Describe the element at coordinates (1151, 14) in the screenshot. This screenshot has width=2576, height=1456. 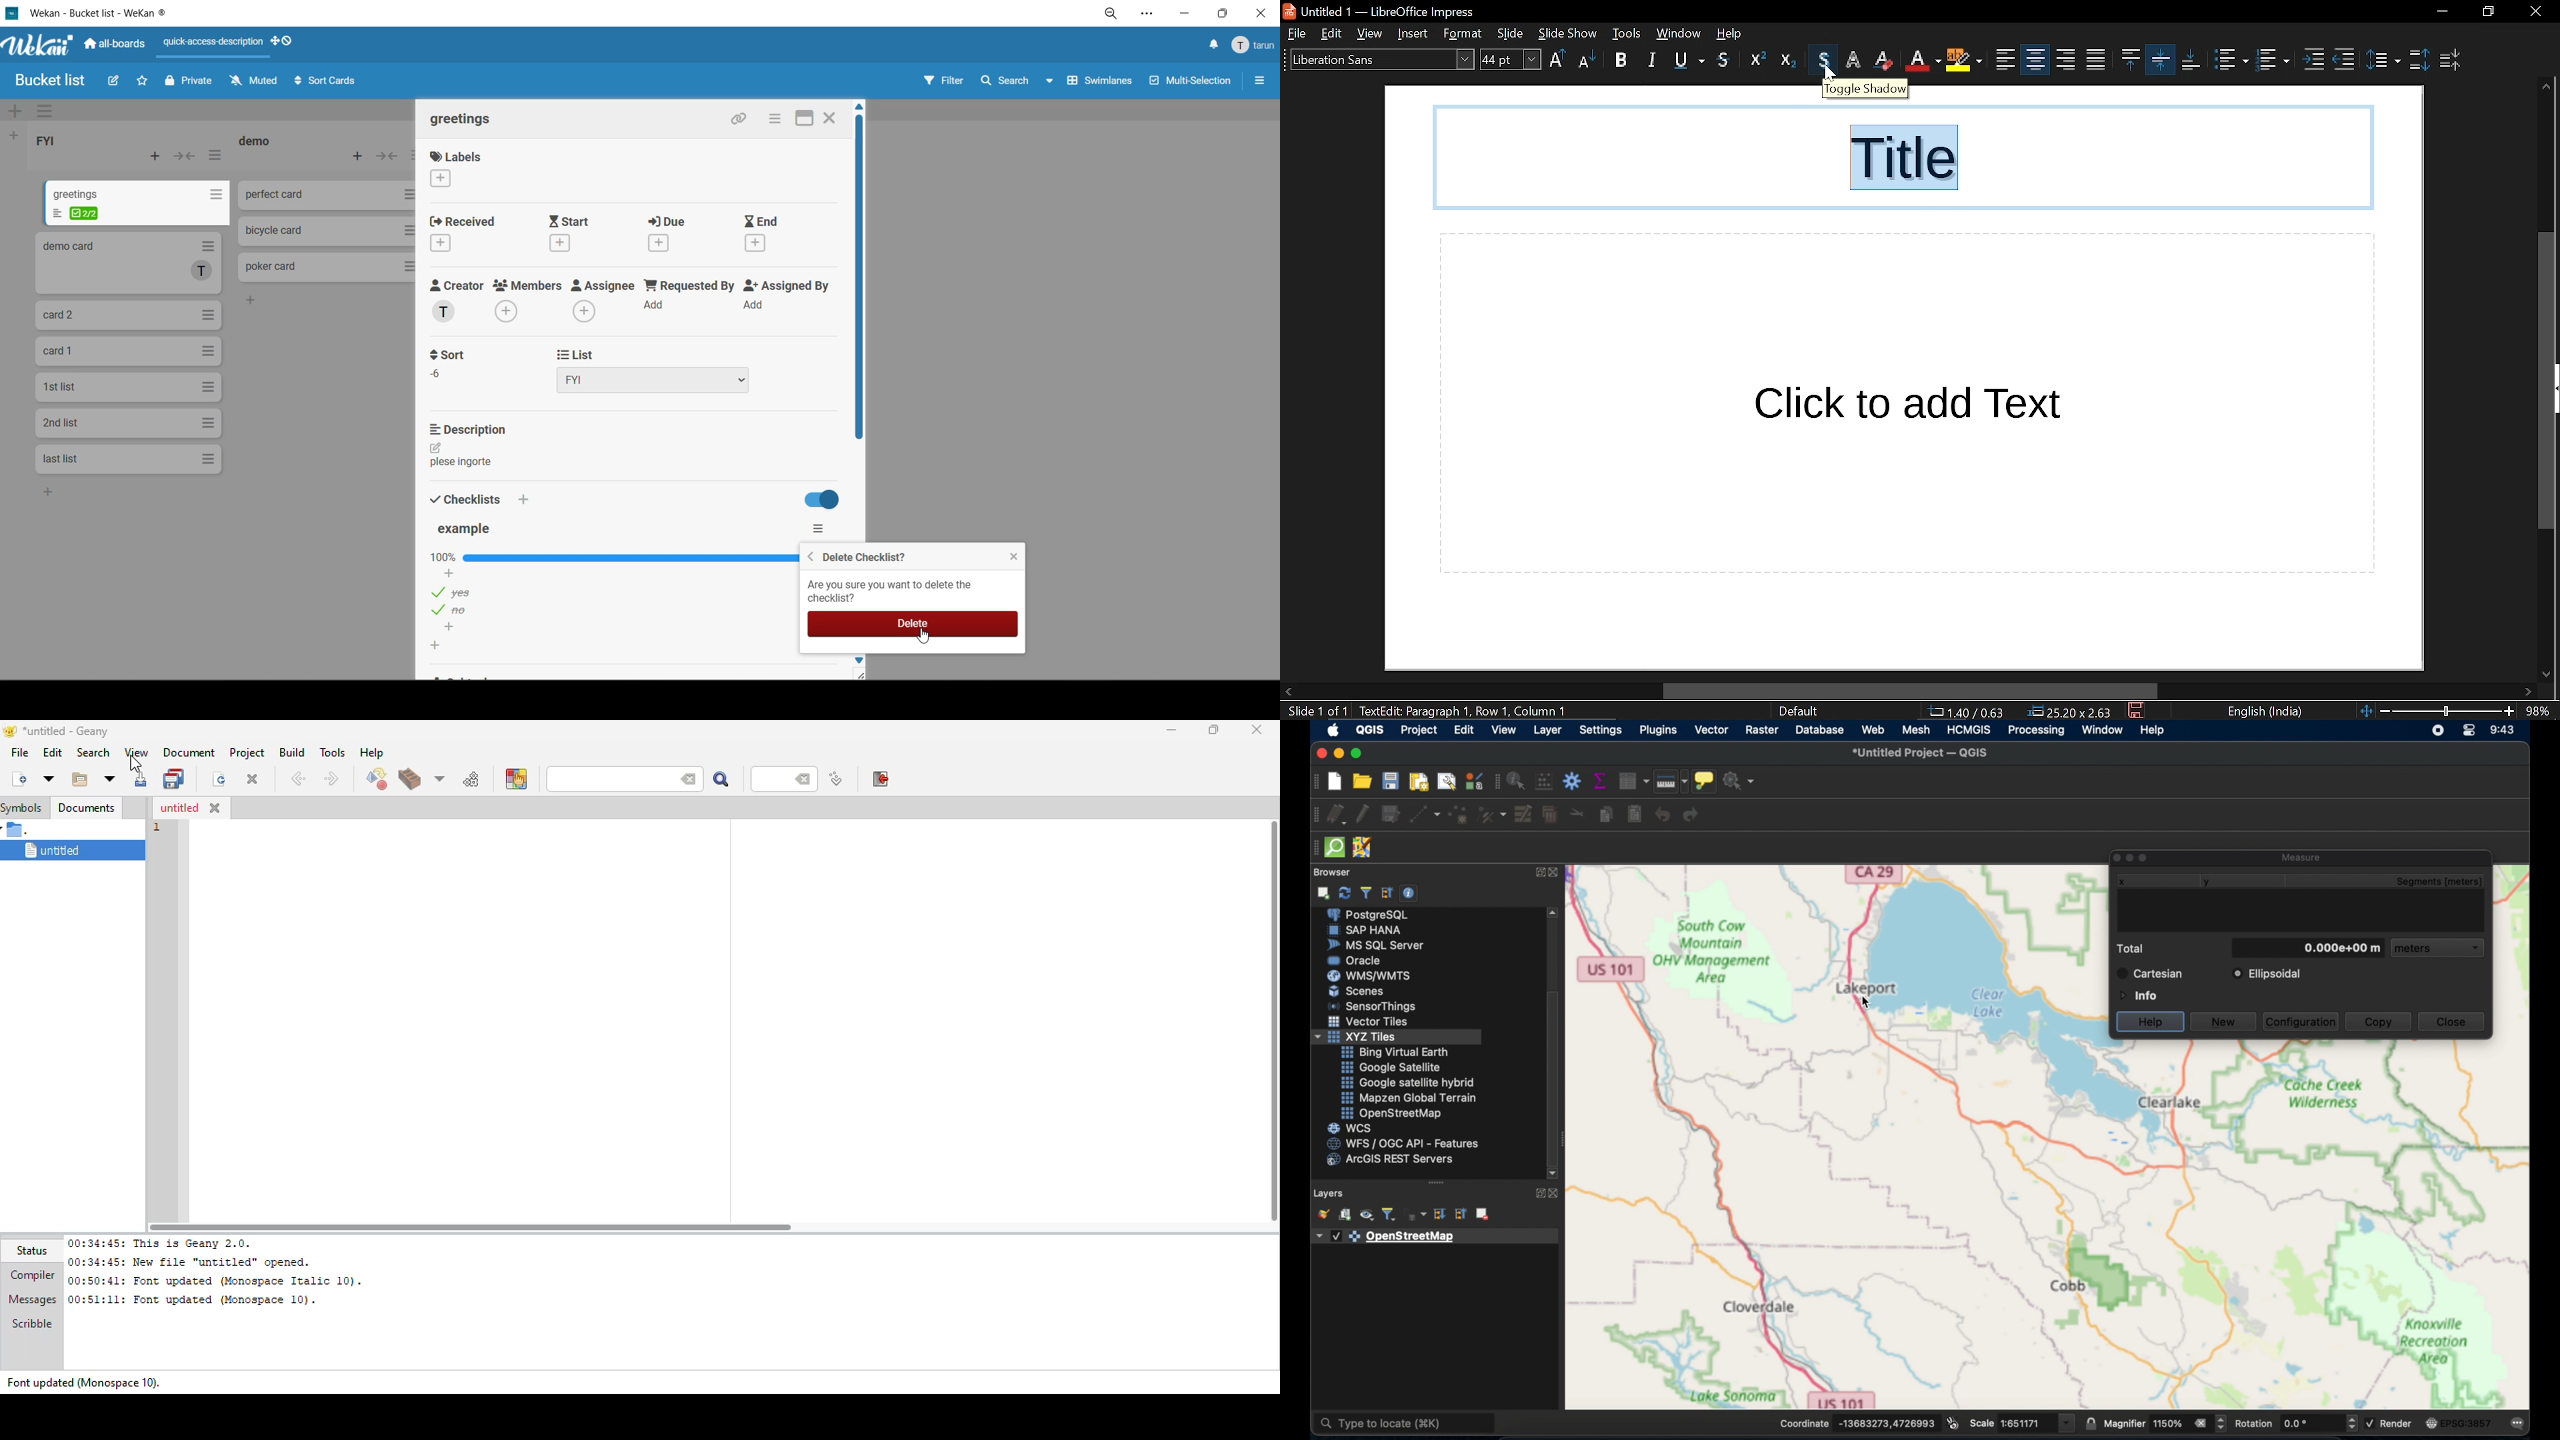
I see `settings` at that location.